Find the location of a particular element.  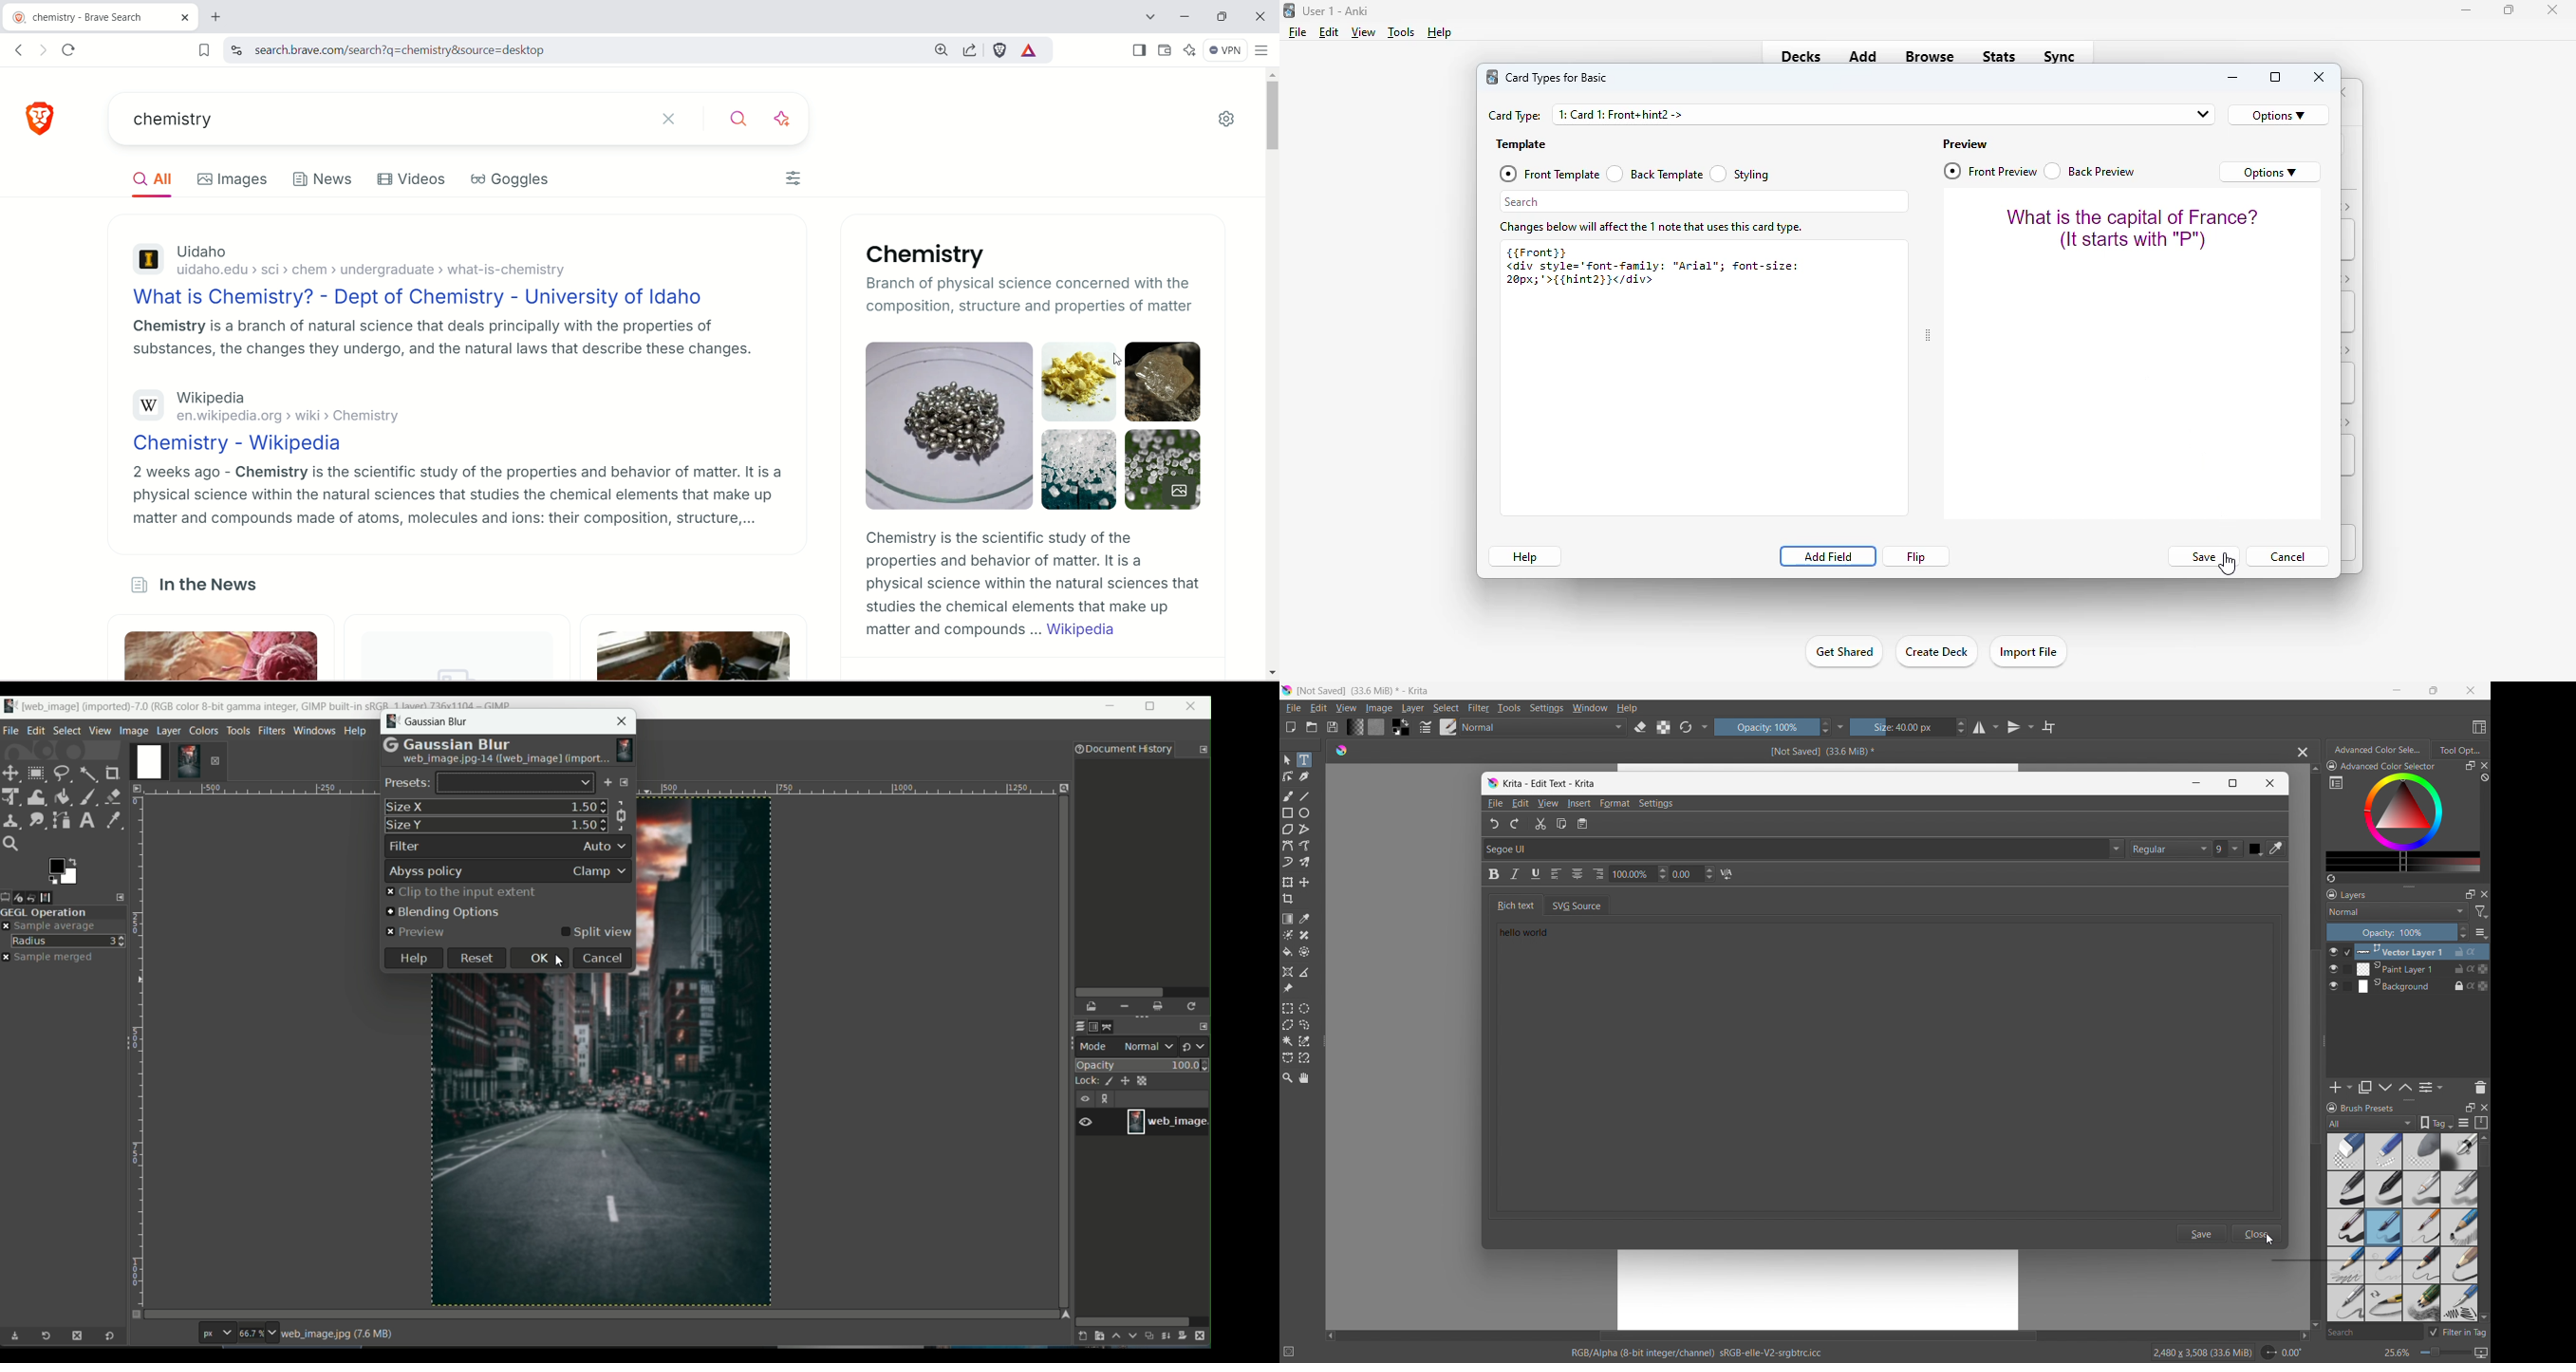

blending mode is located at coordinates (1544, 728).